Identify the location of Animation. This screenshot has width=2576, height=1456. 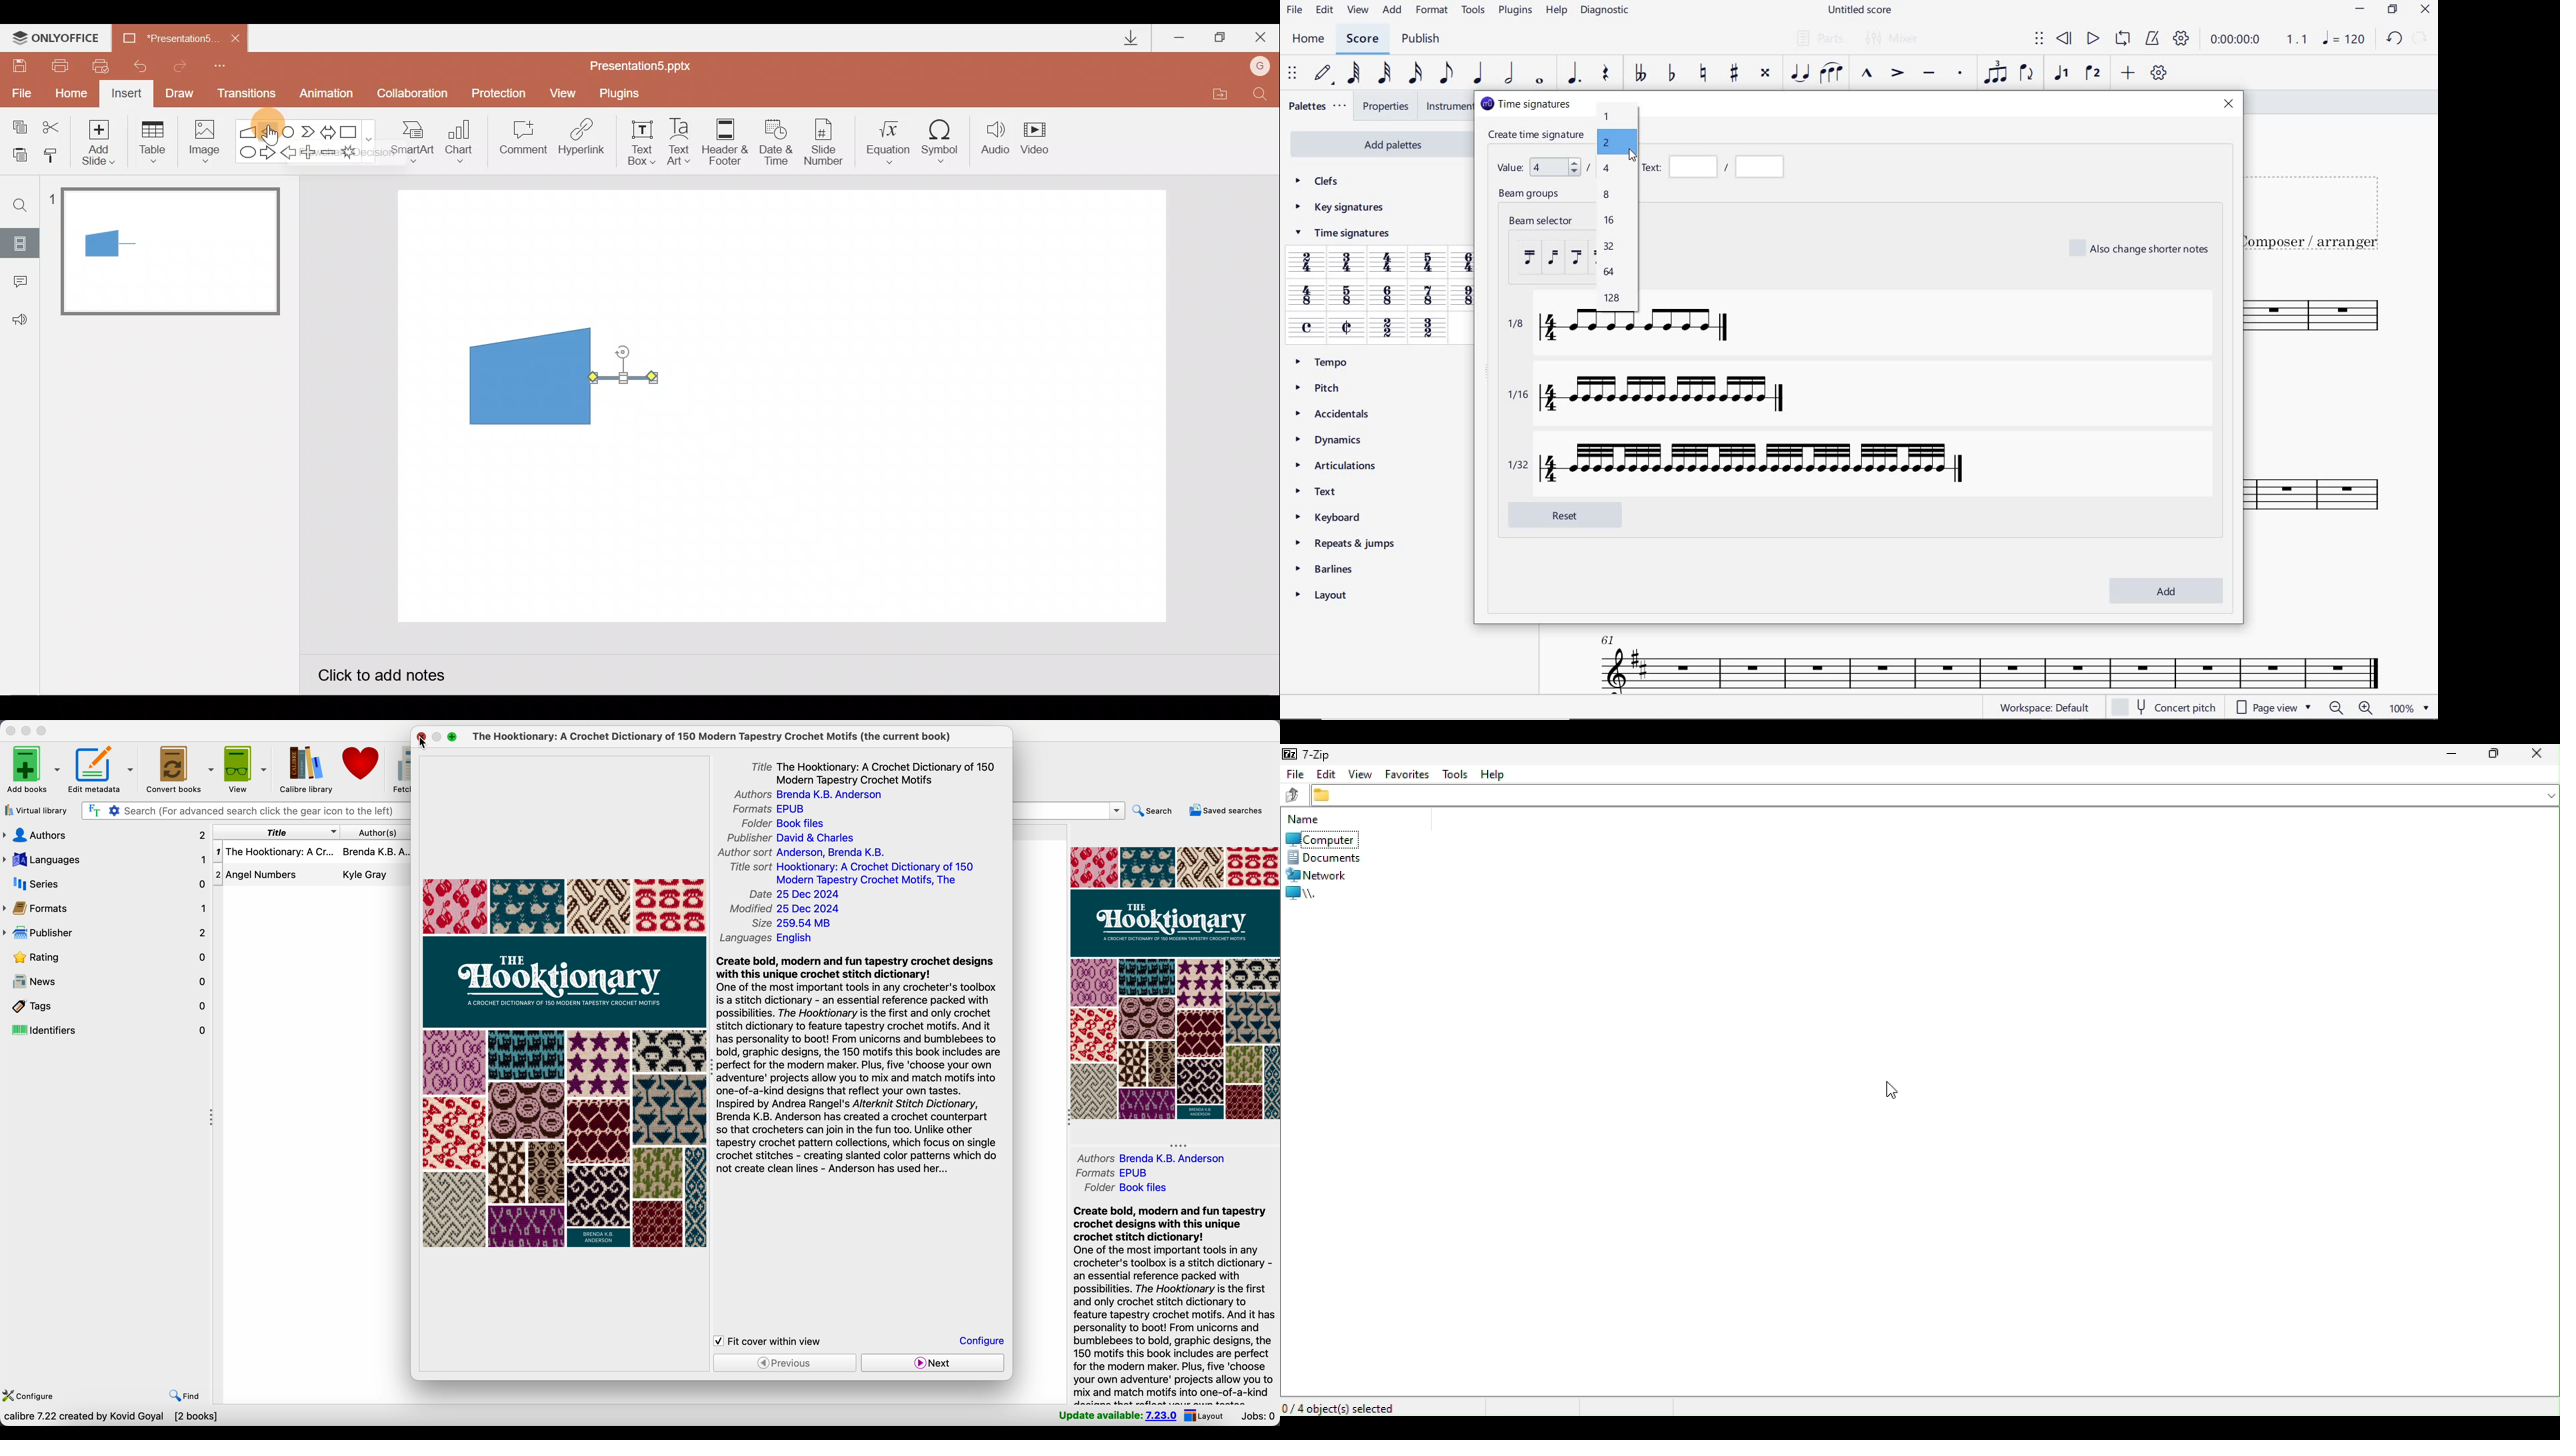
(328, 95).